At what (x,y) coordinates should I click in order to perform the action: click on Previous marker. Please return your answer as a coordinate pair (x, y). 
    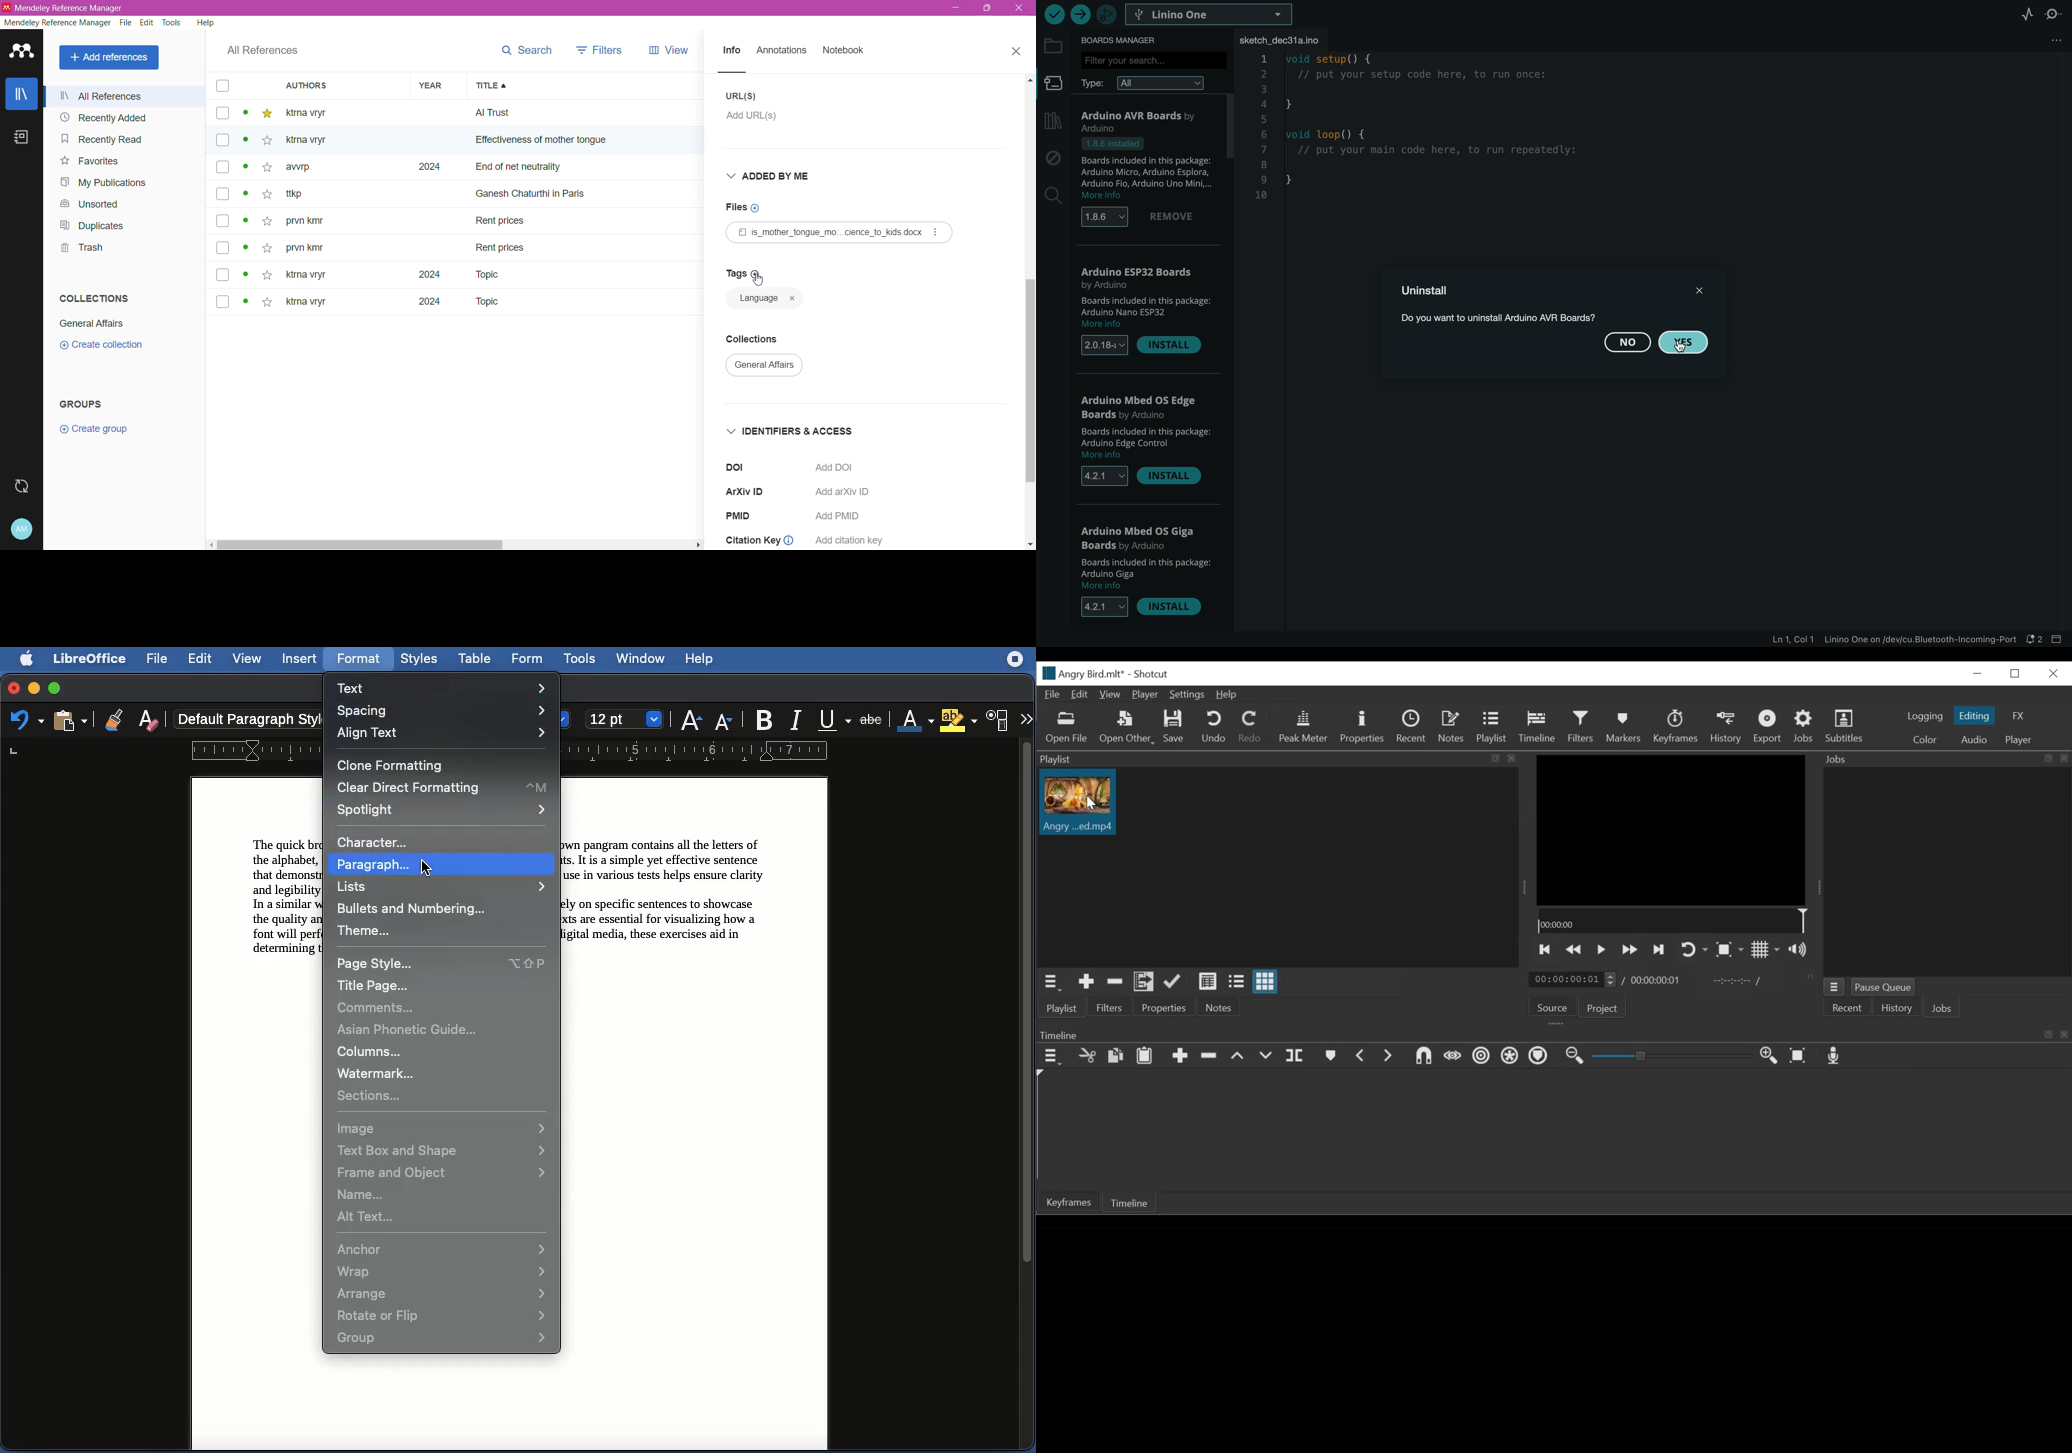
    Looking at the image, I should click on (1361, 1057).